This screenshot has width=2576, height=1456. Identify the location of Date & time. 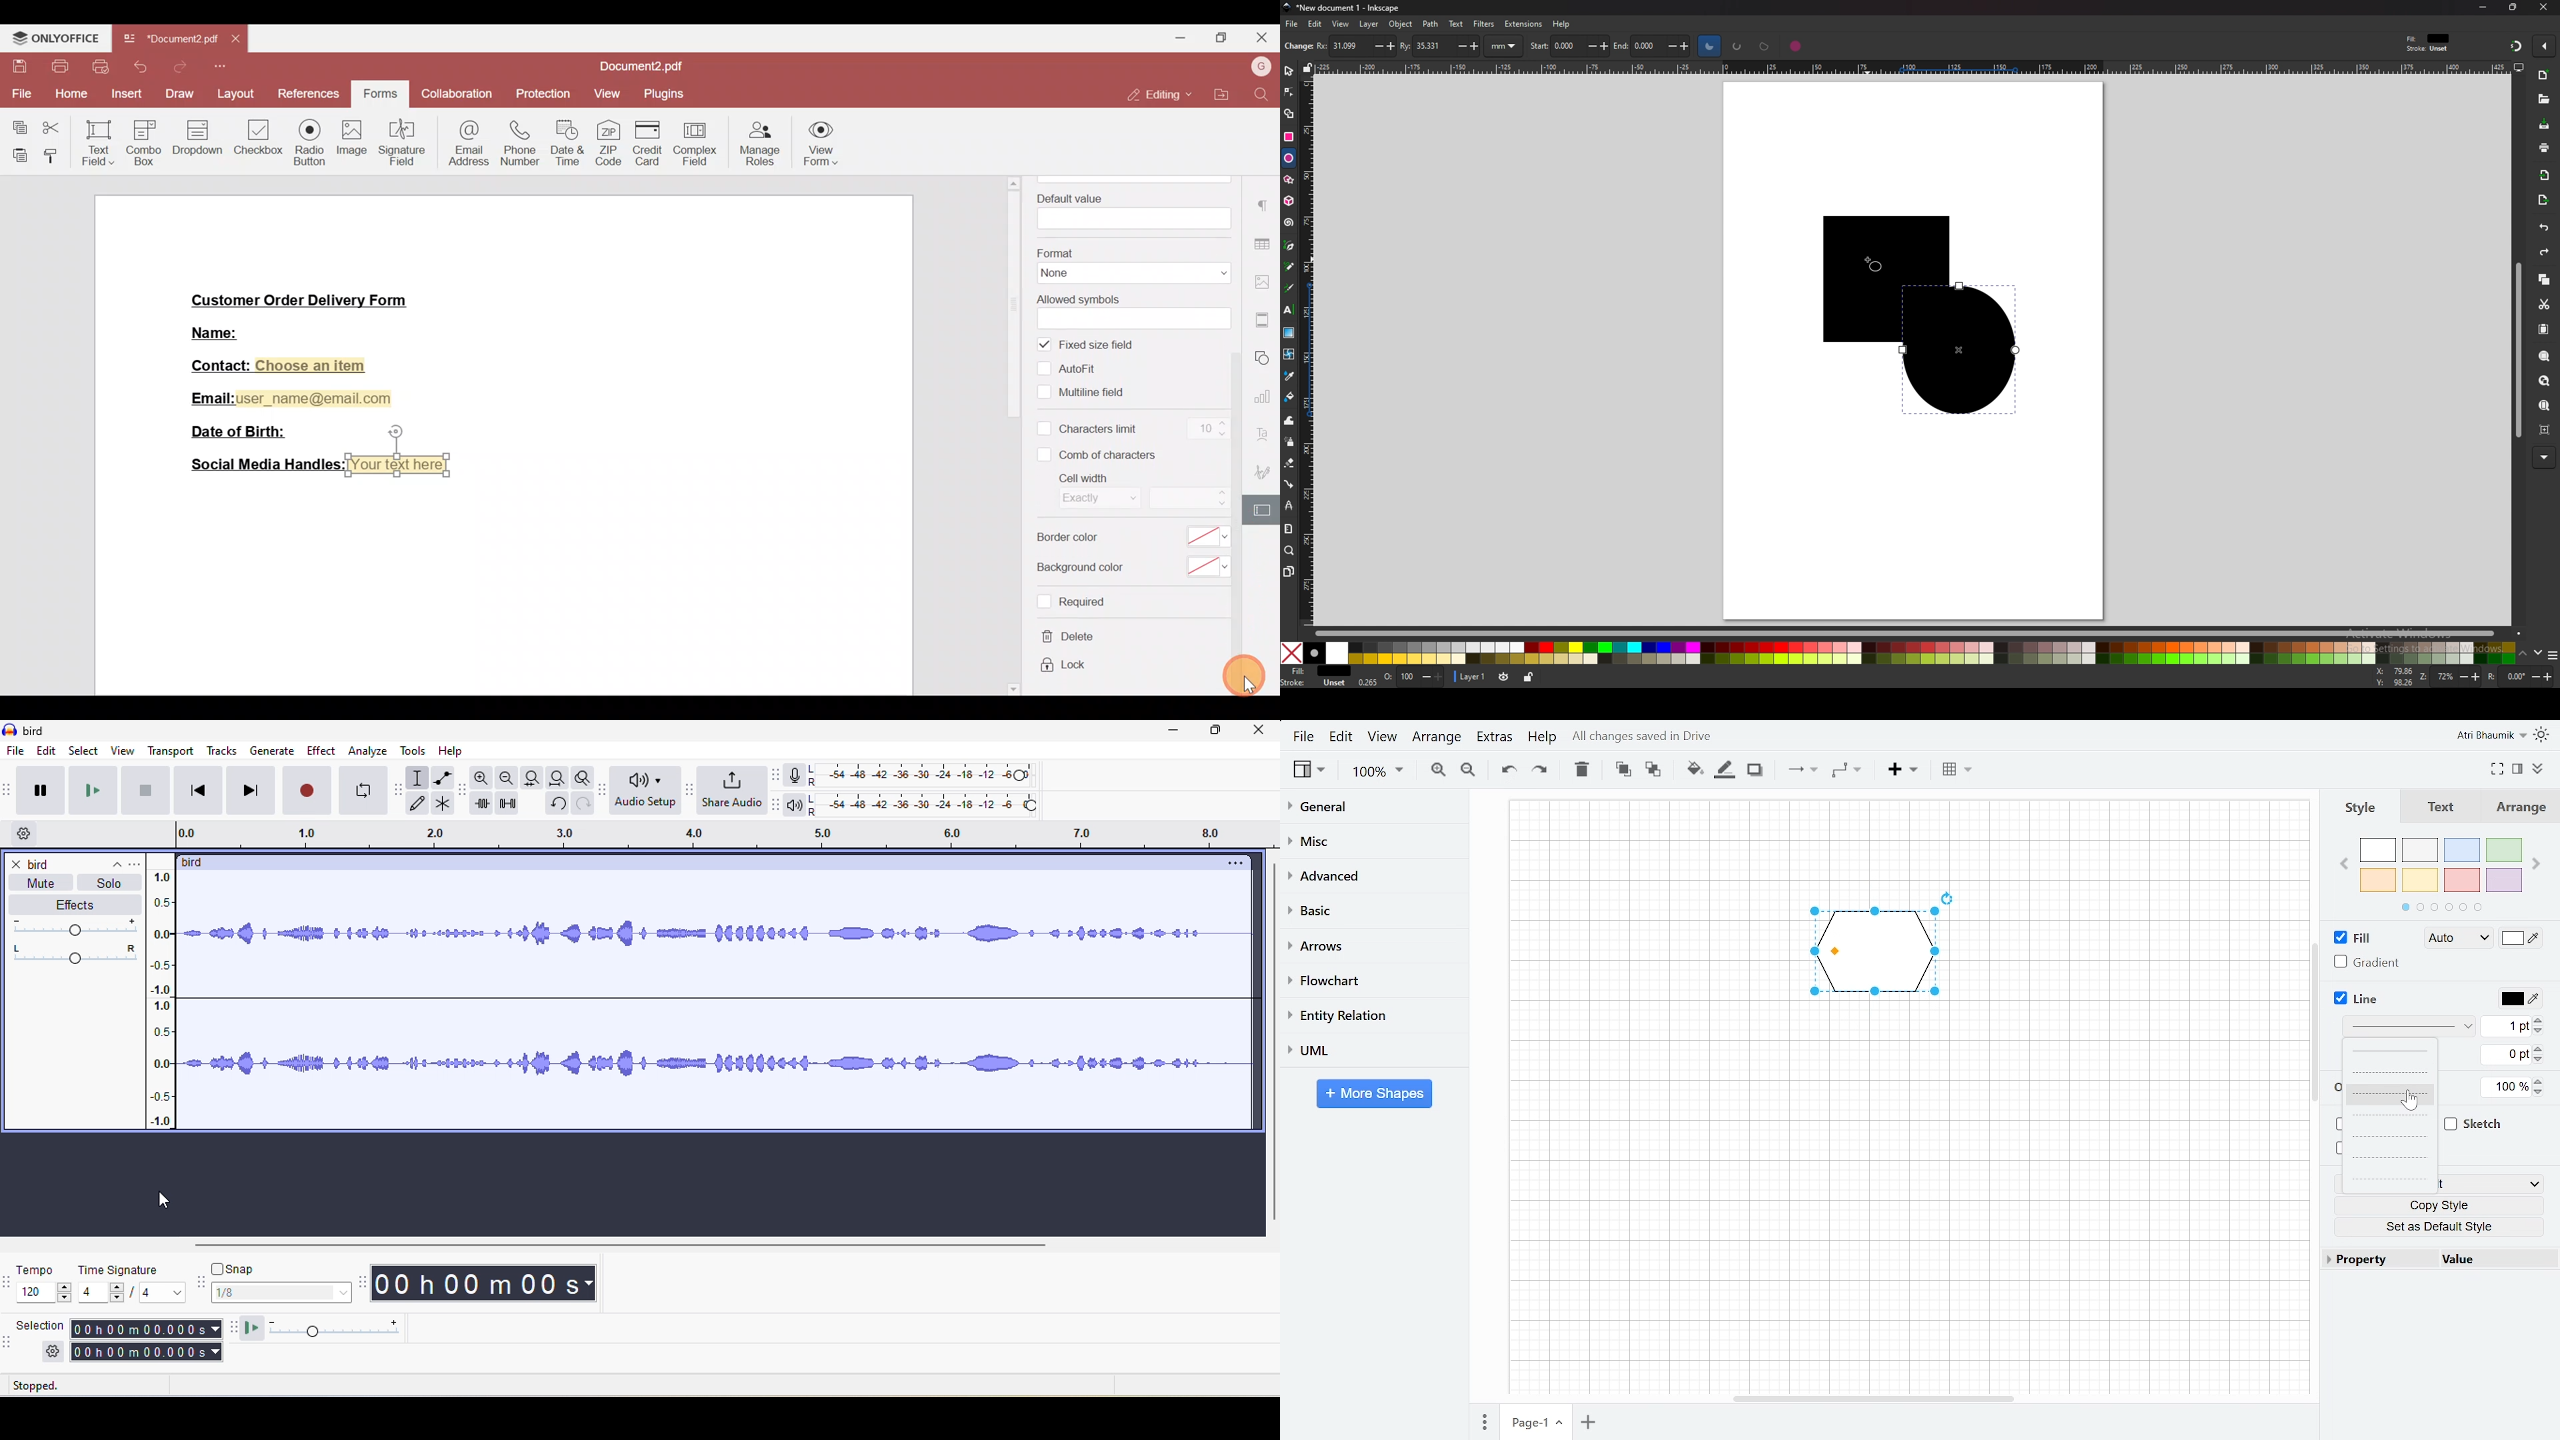
(567, 142).